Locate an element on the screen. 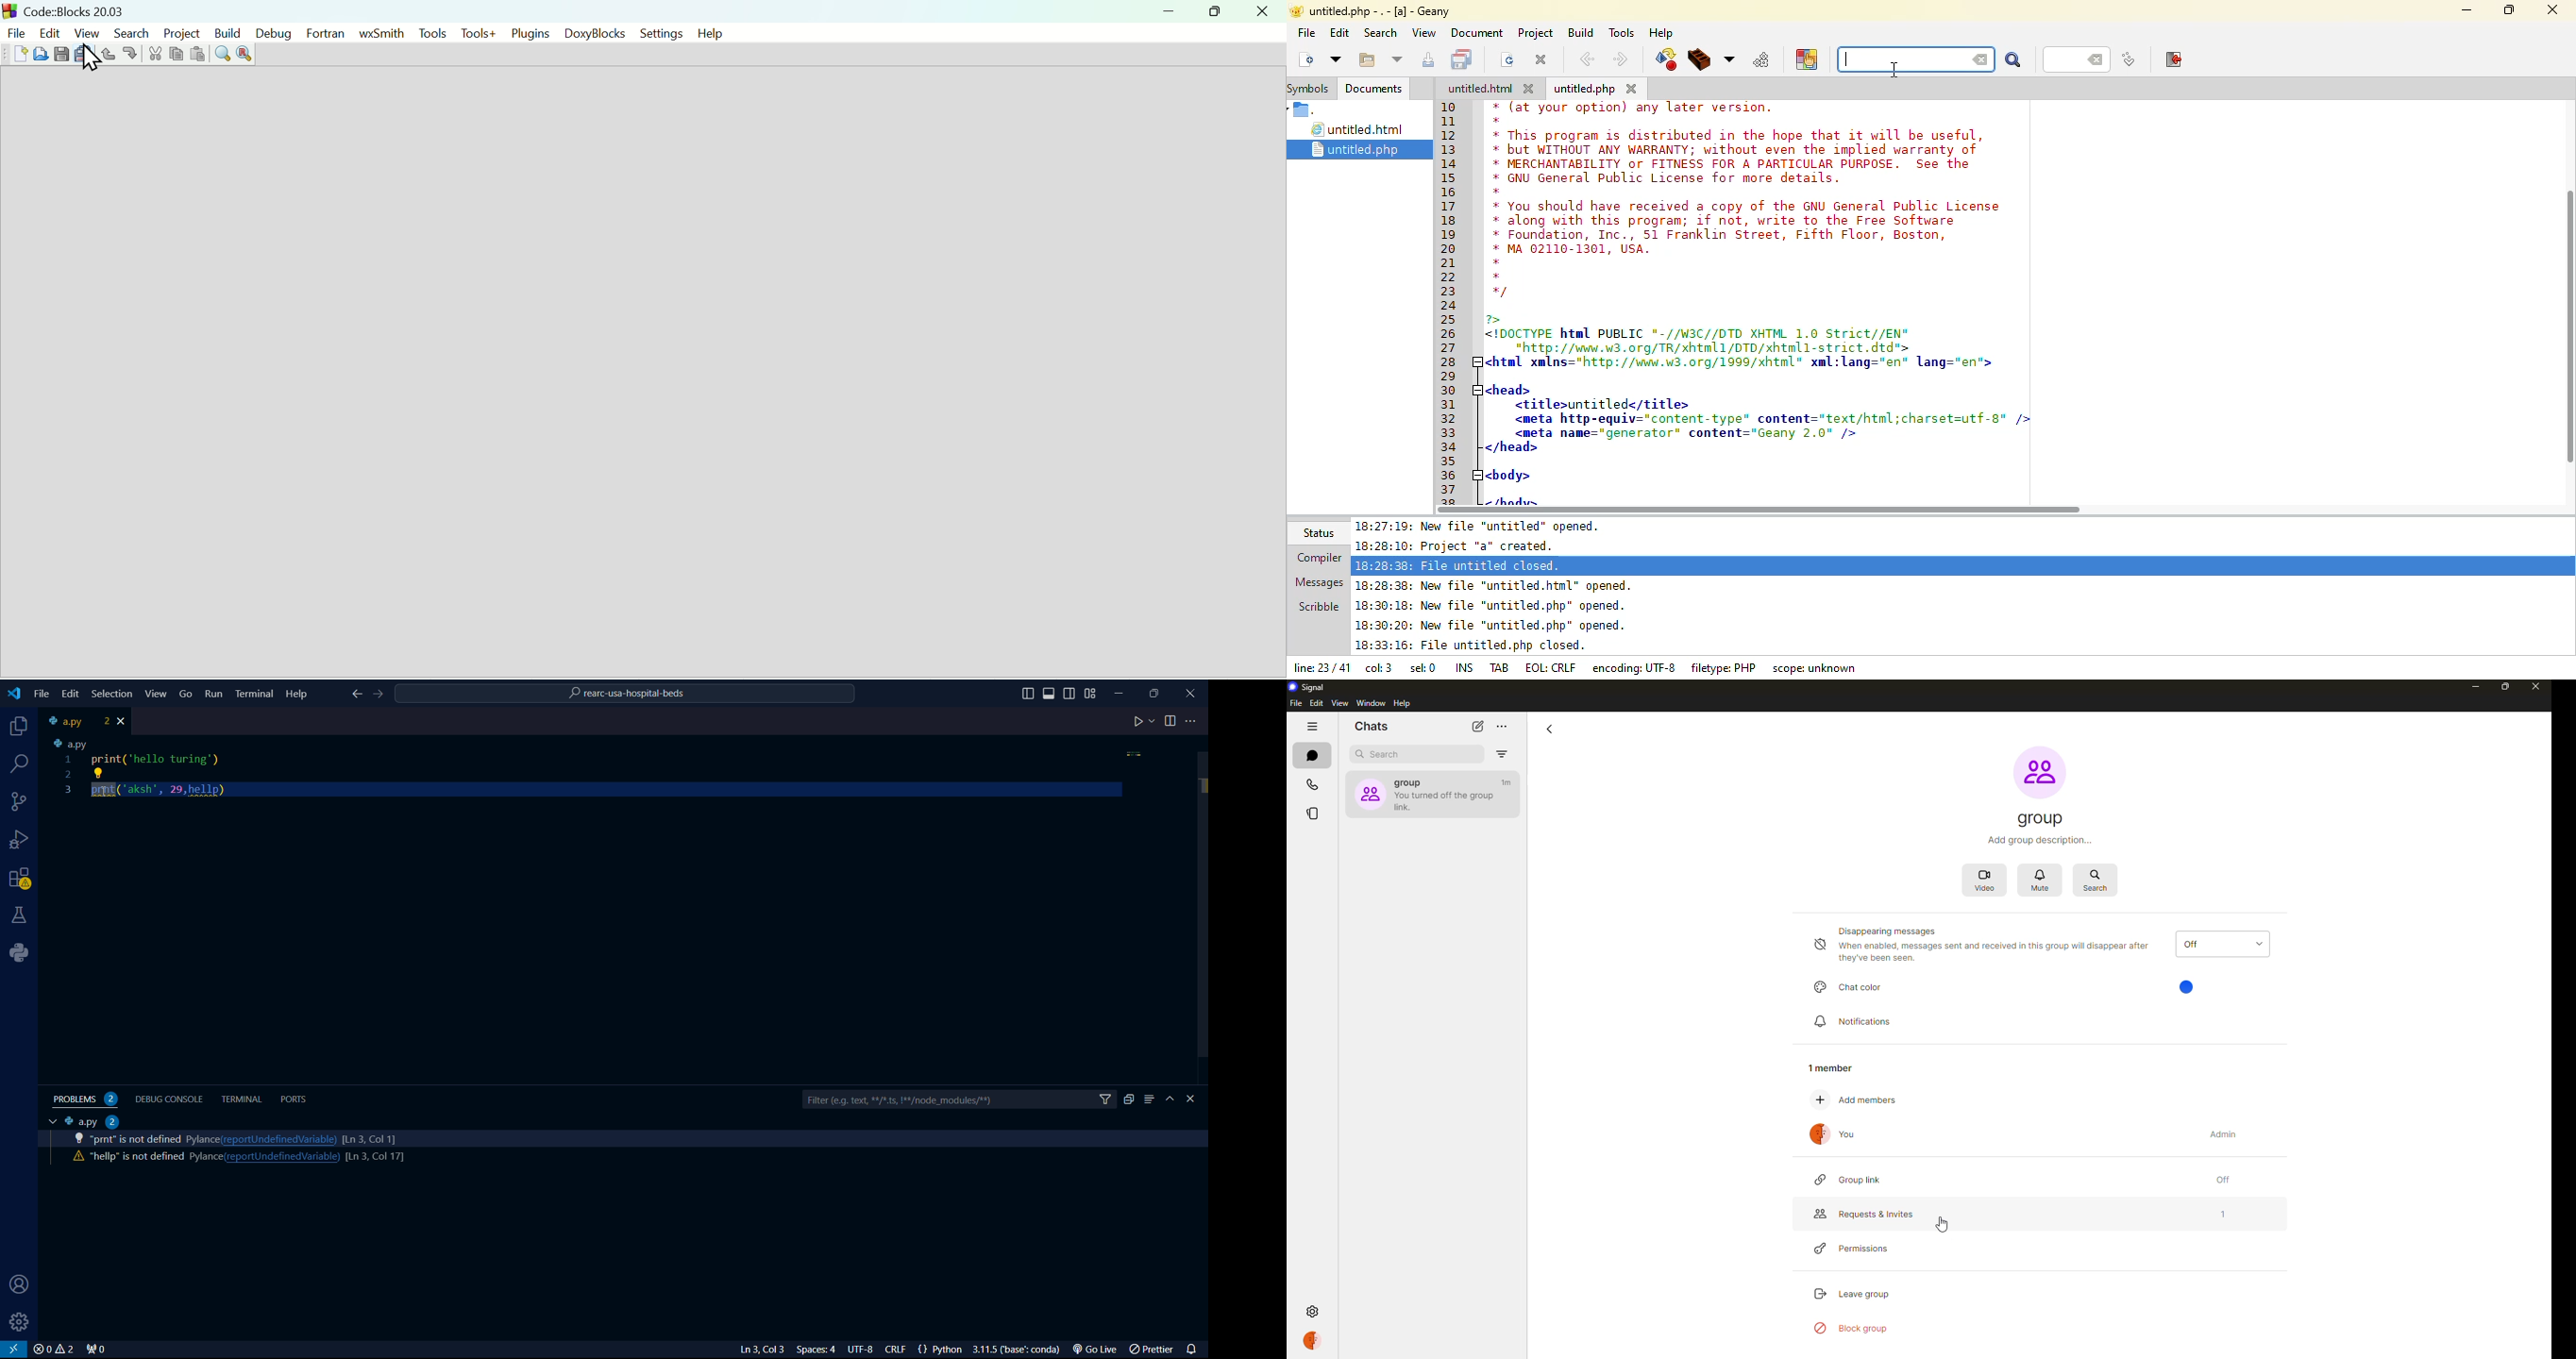 This screenshot has width=2576, height=1372. permissions is located at coordinates (1860, 1249).